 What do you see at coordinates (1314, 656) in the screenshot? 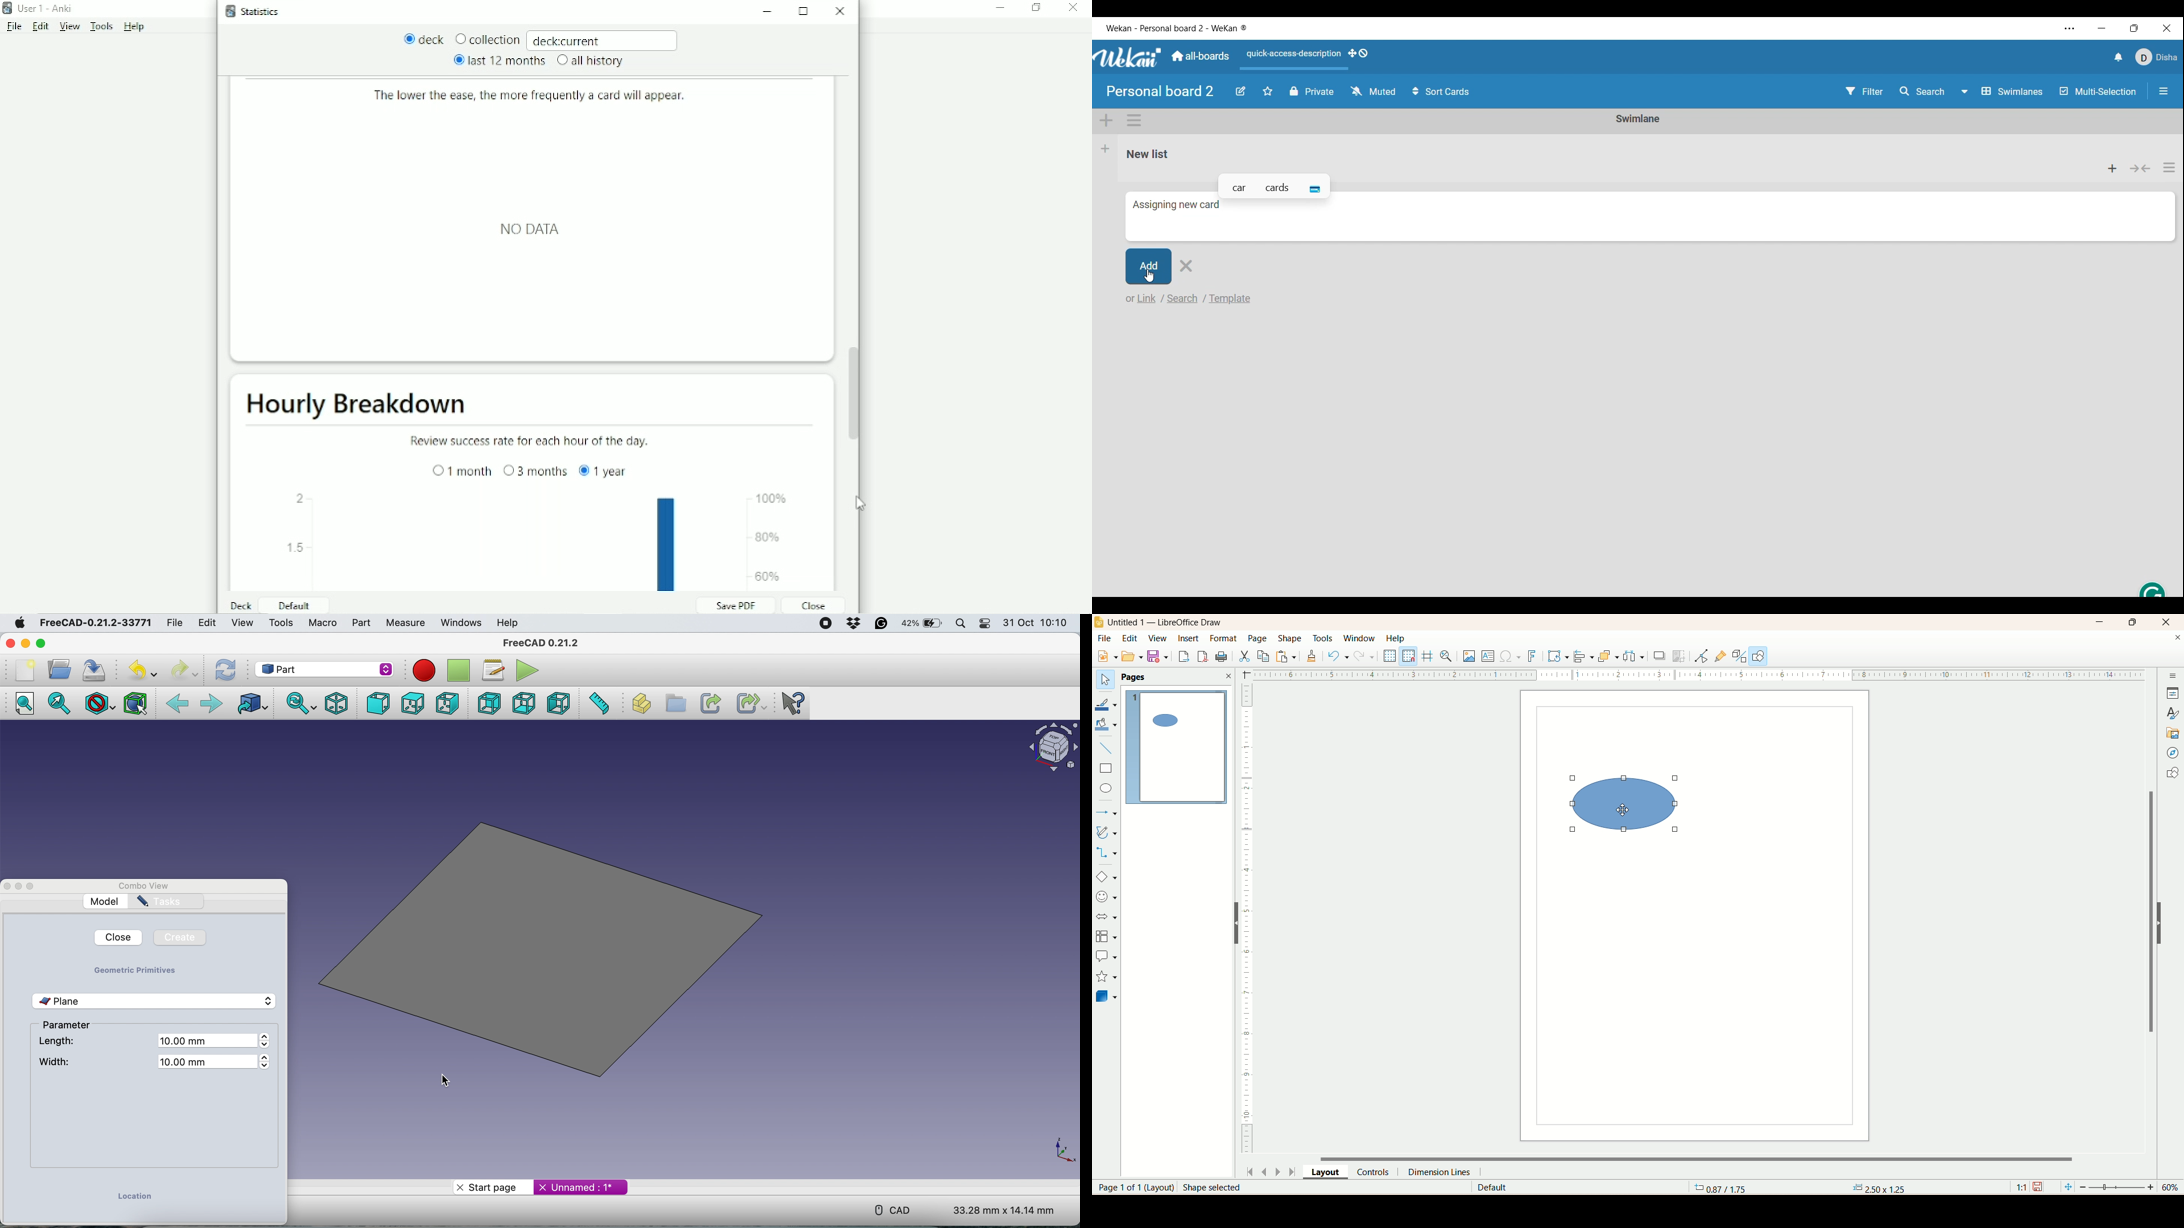
I see `clone formatting` at bounding box center [1314, 656].